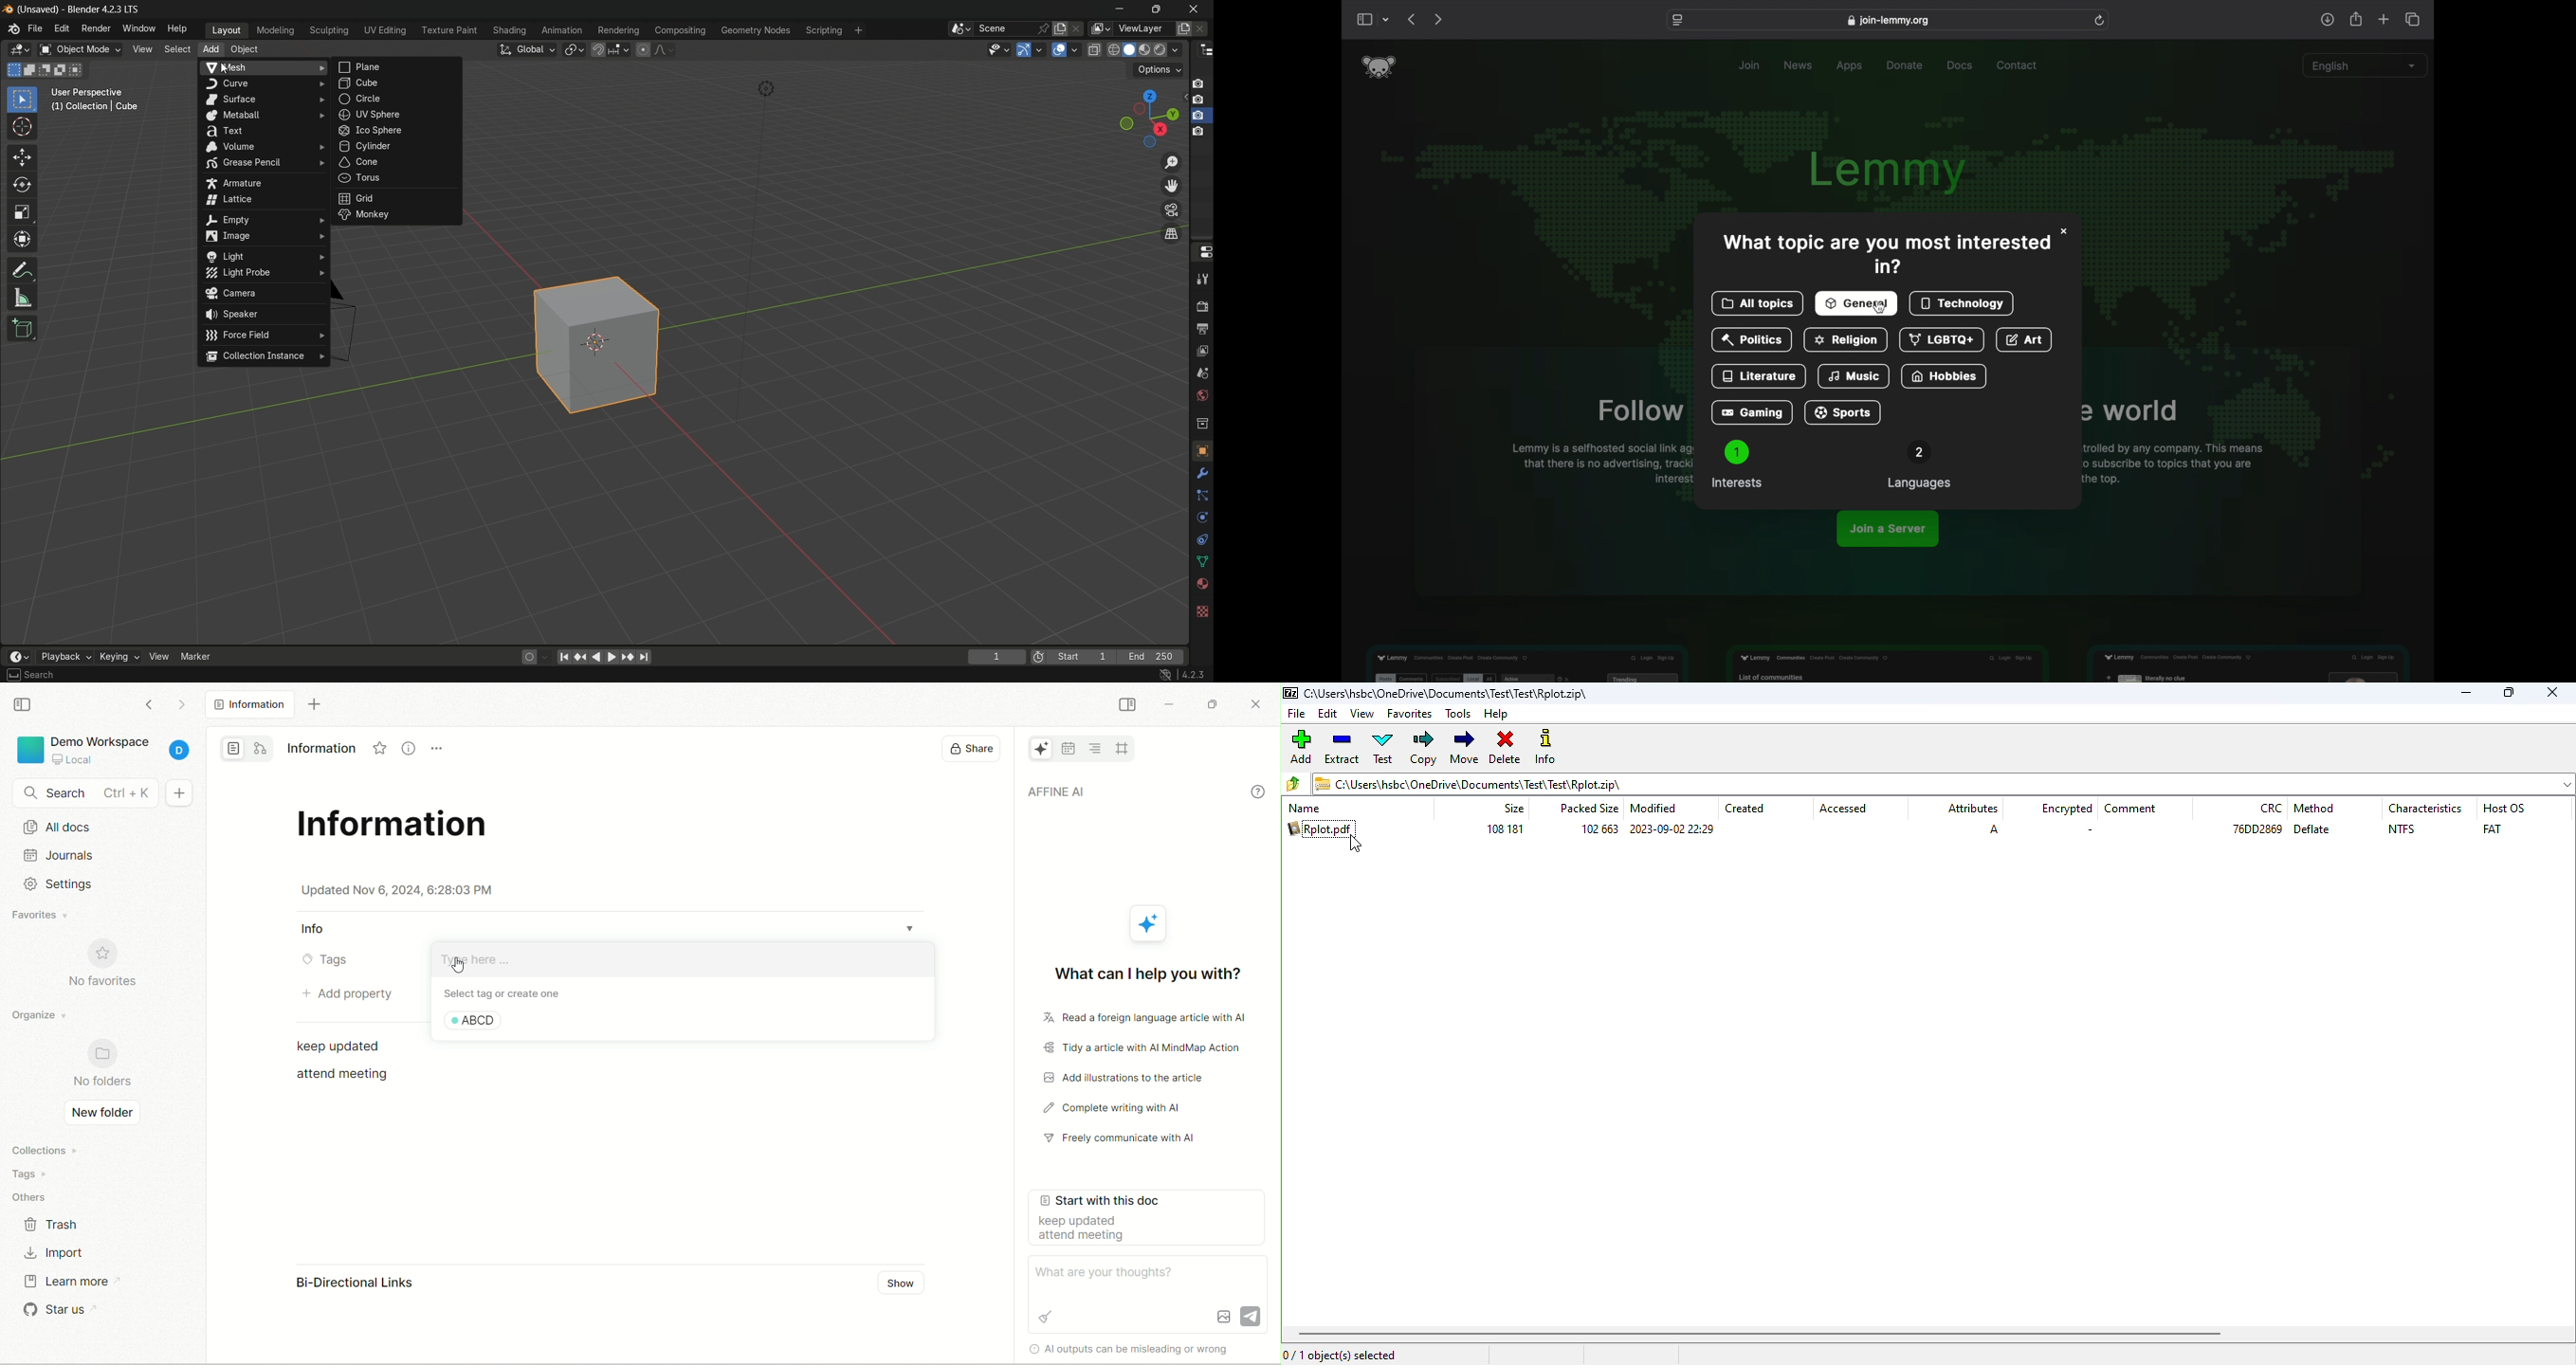 The image size is (2576, 1372). What do you see at coordinates (642, 49) in the screenshot?
I see `proportional editing object` at bounding box center [642, 49].